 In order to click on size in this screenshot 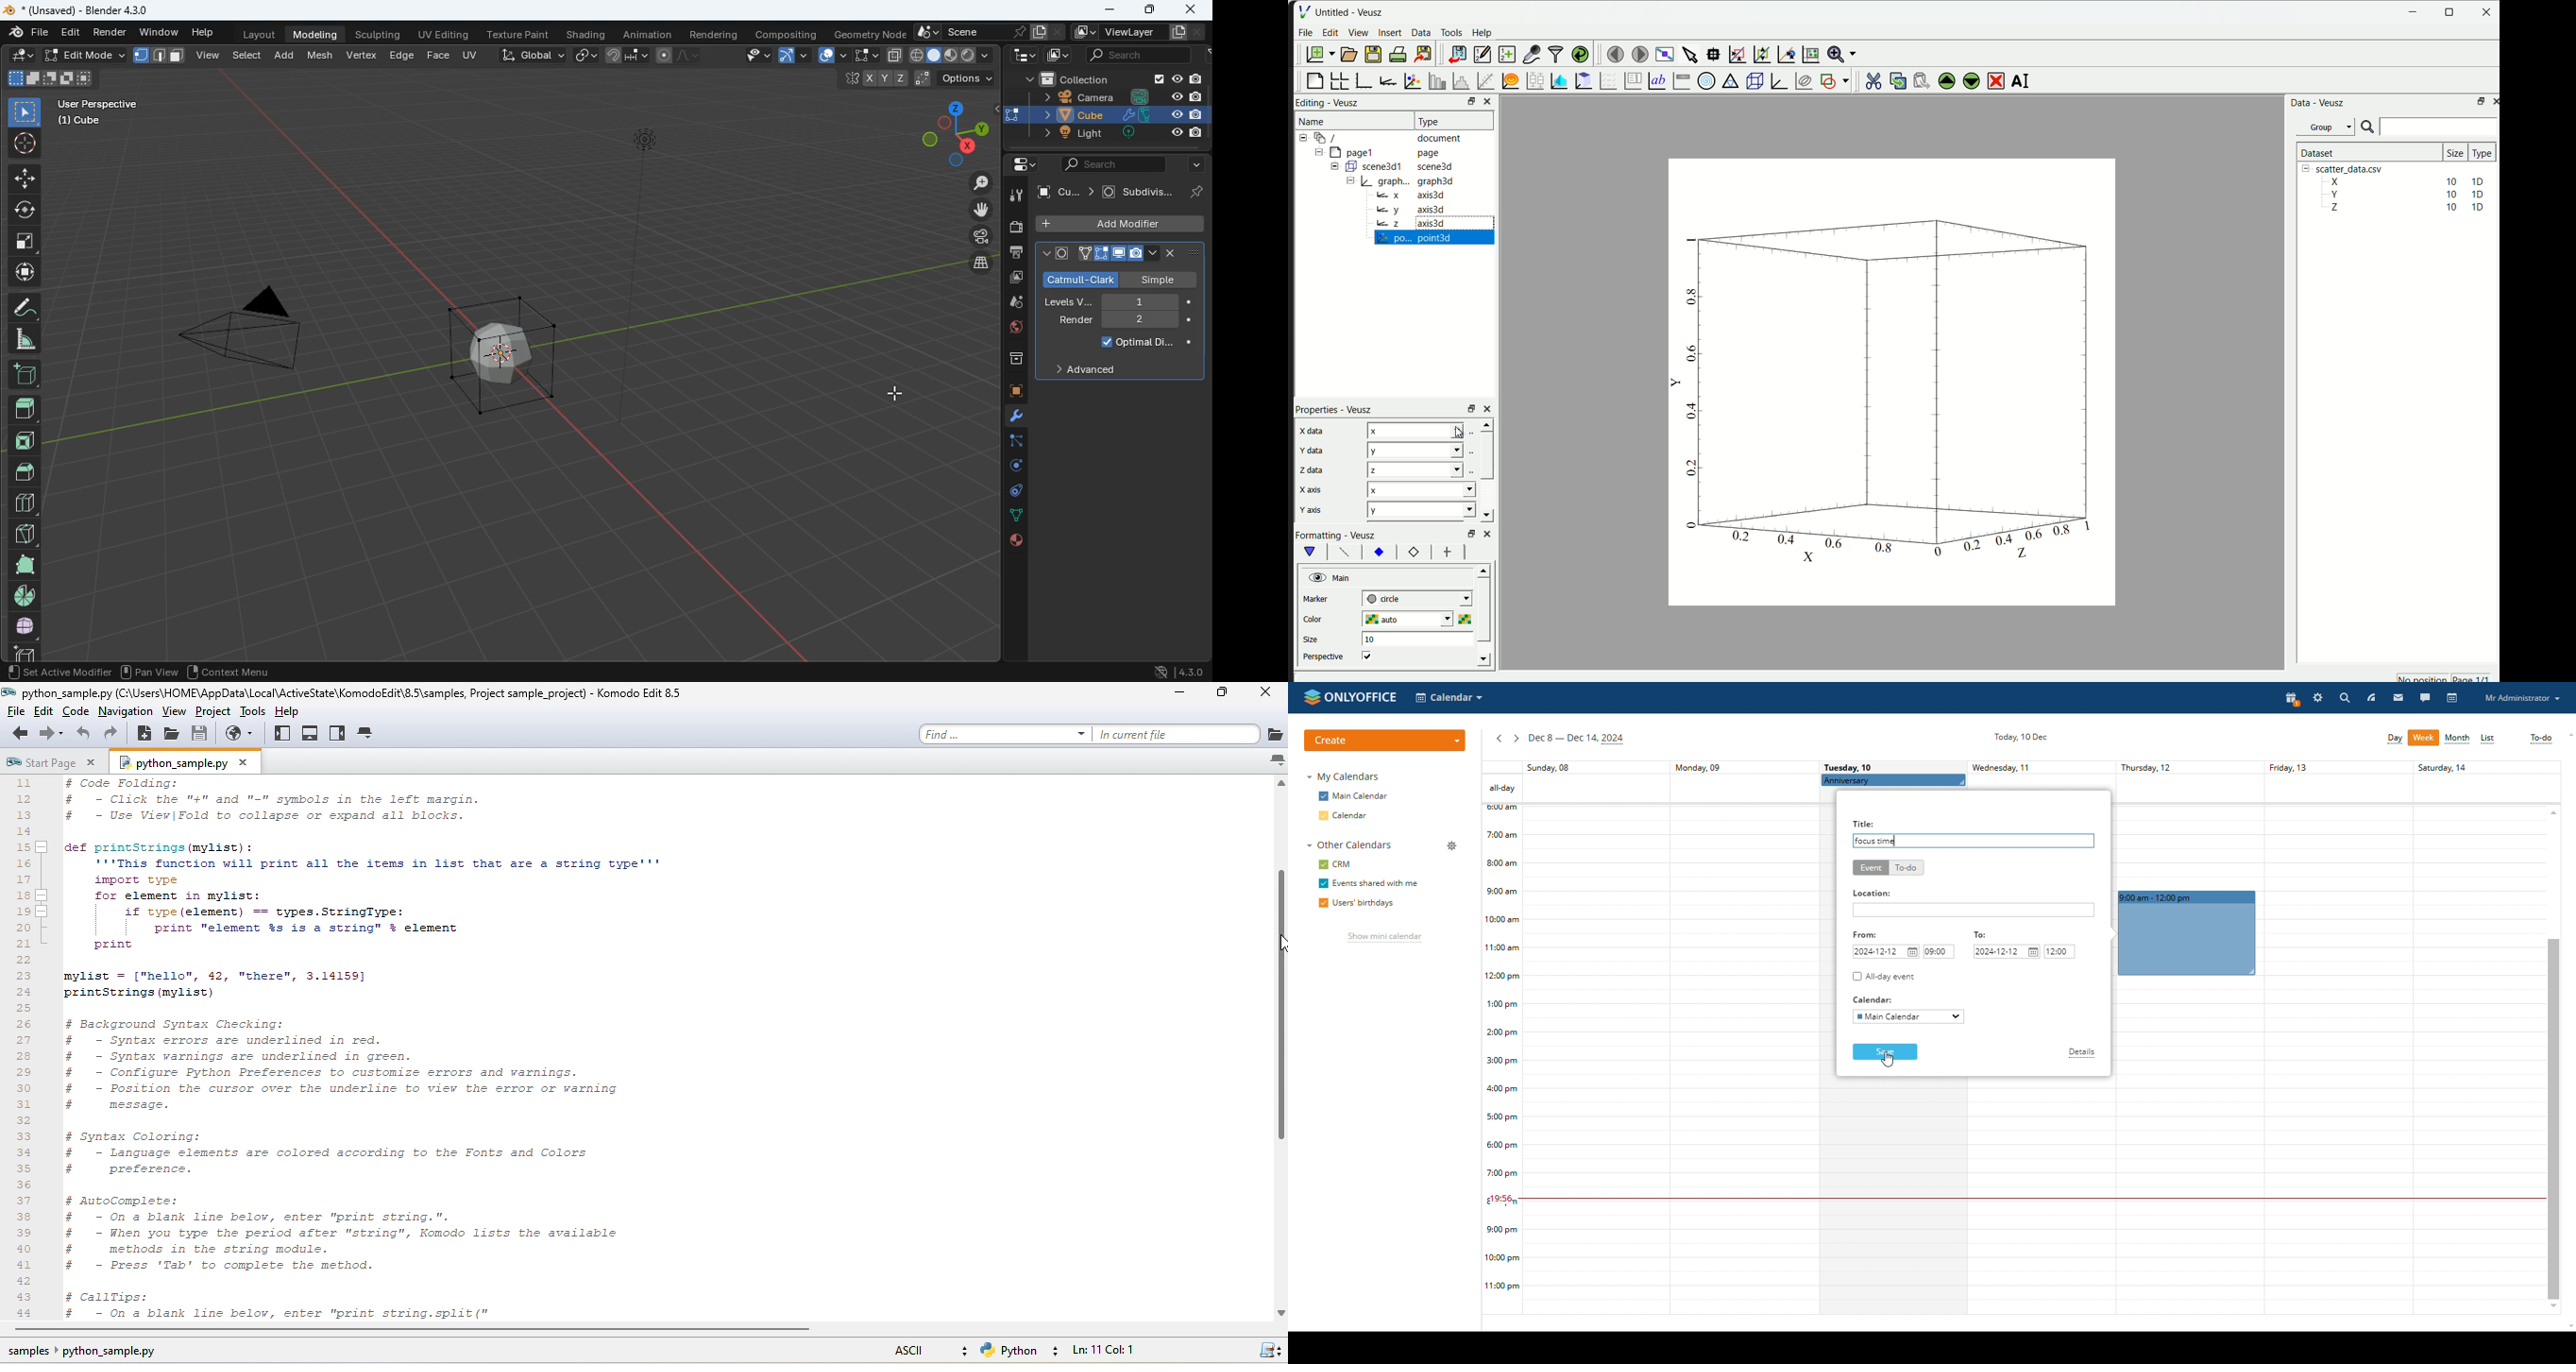, I will do `click(2452, 150)`.